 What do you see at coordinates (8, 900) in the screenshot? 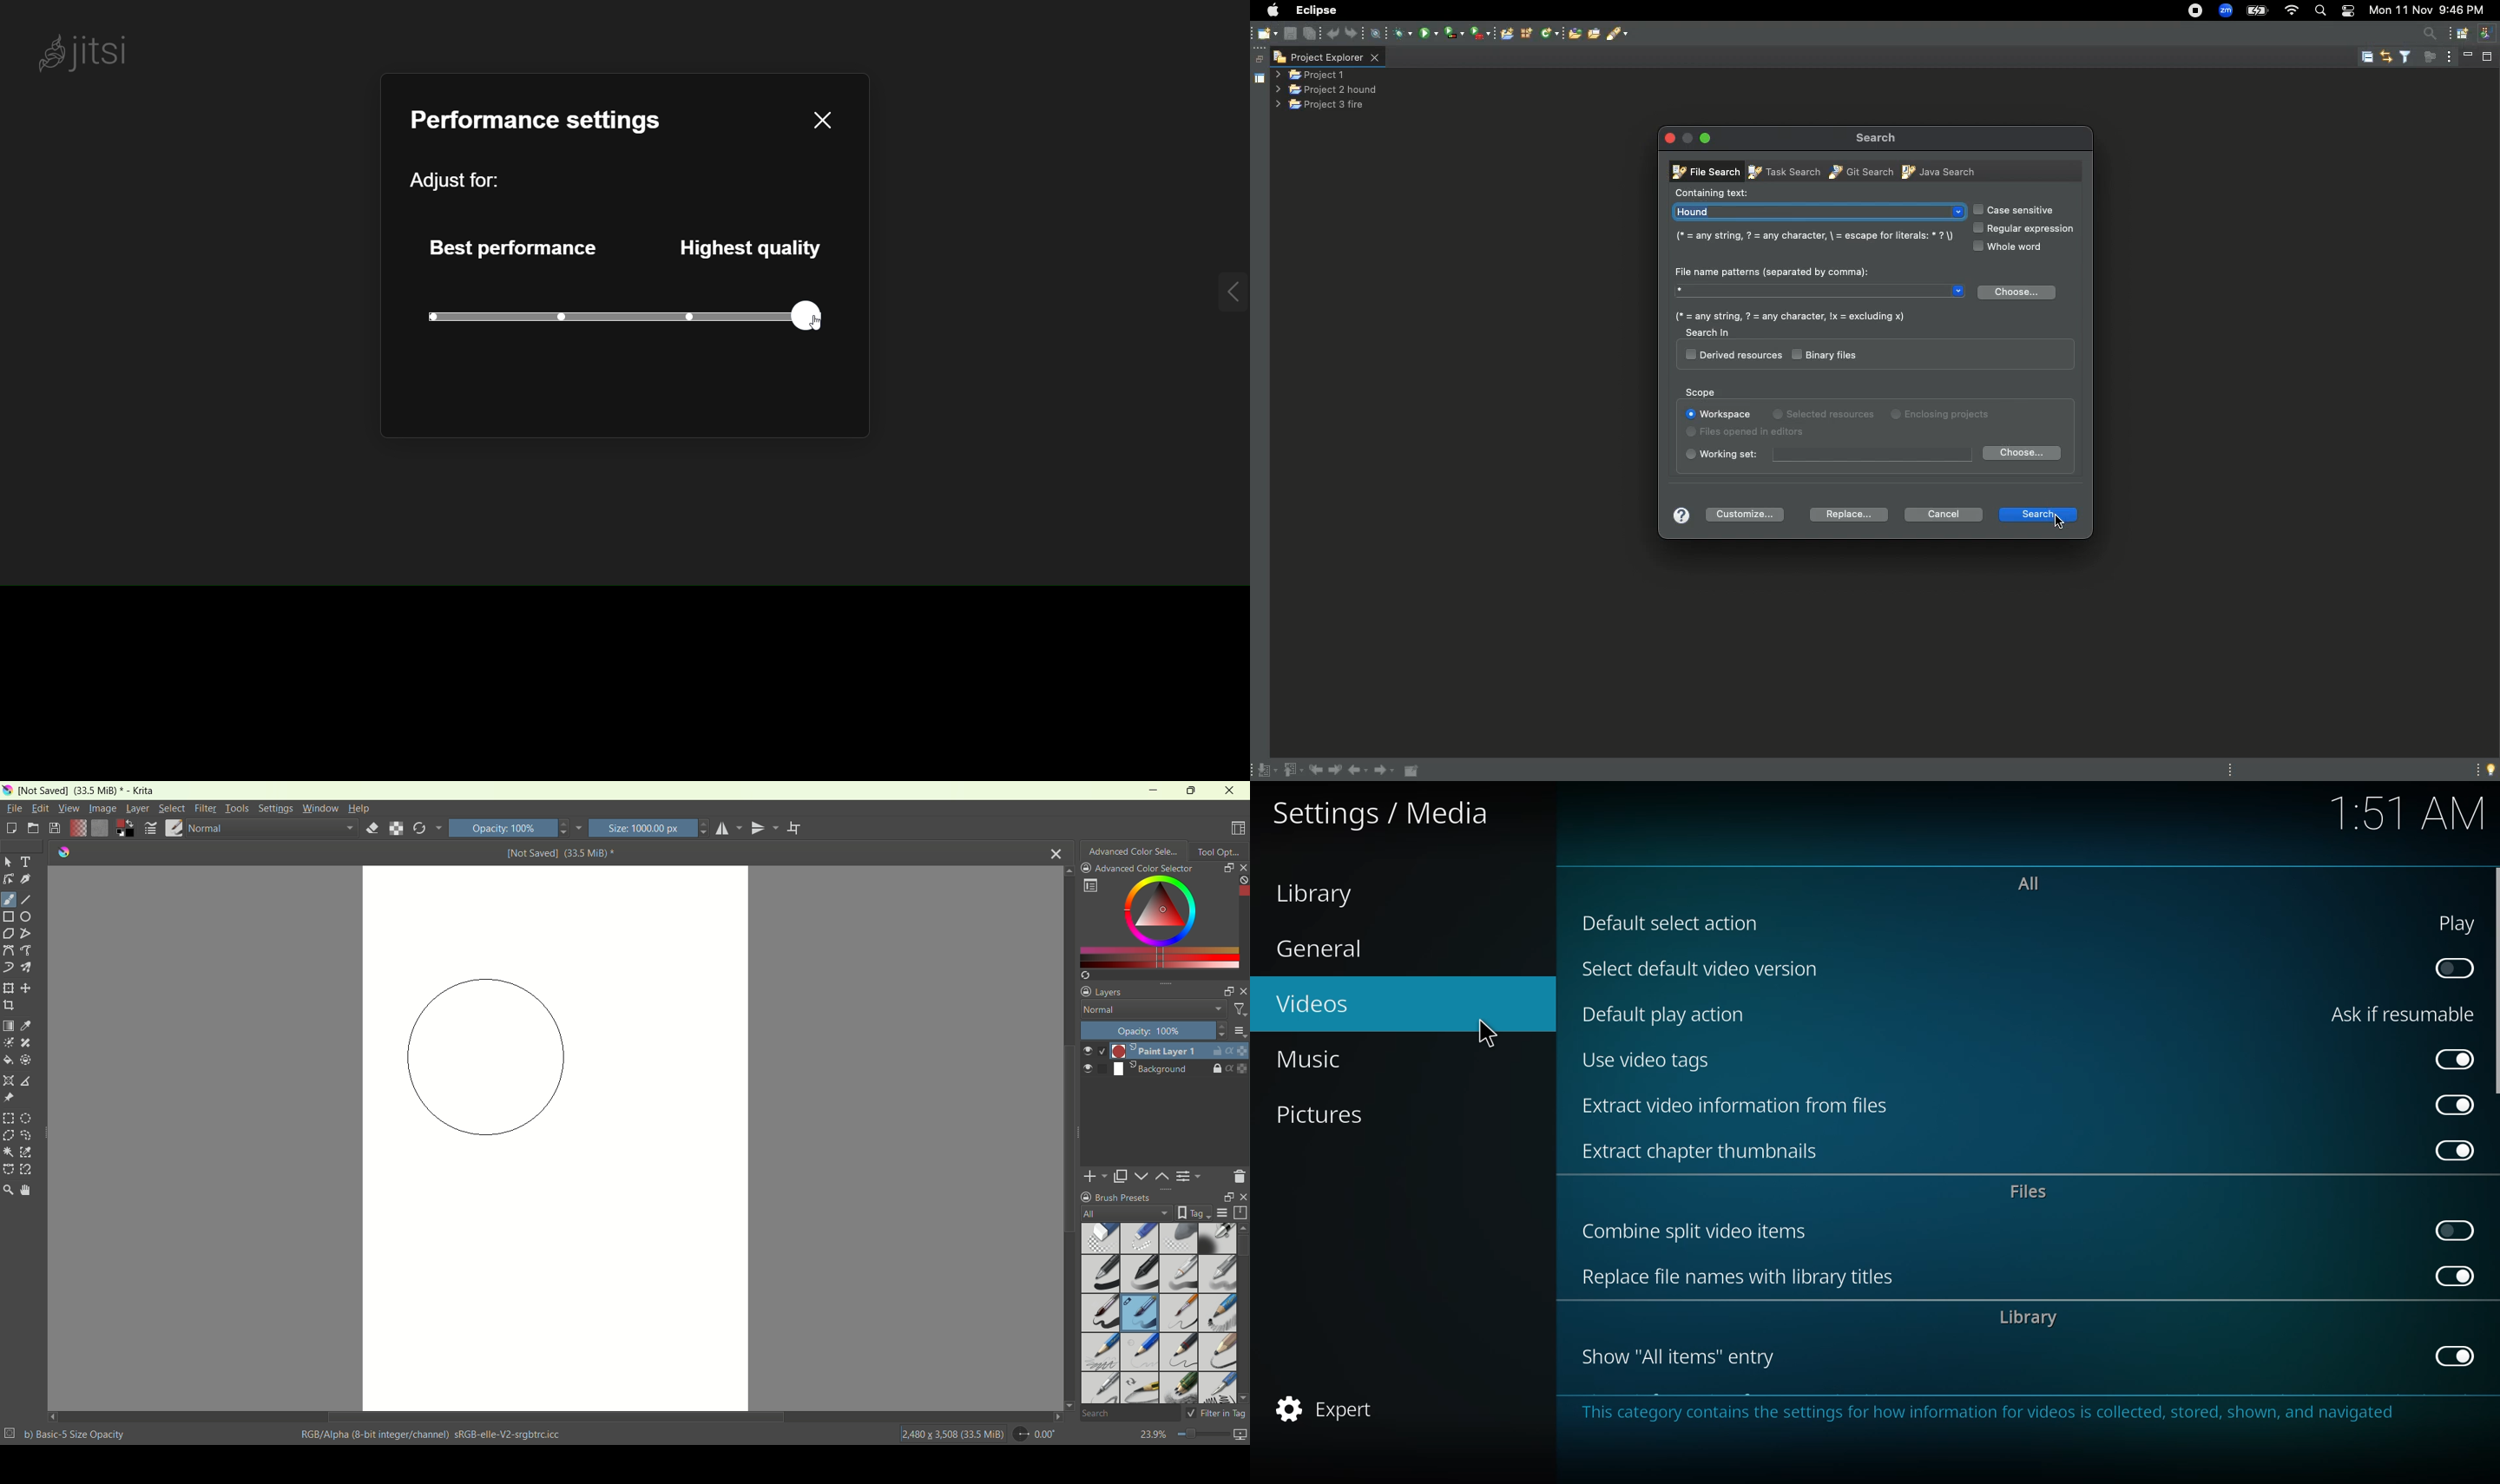
I see `freehand brush` at bounding box center [8, 900].